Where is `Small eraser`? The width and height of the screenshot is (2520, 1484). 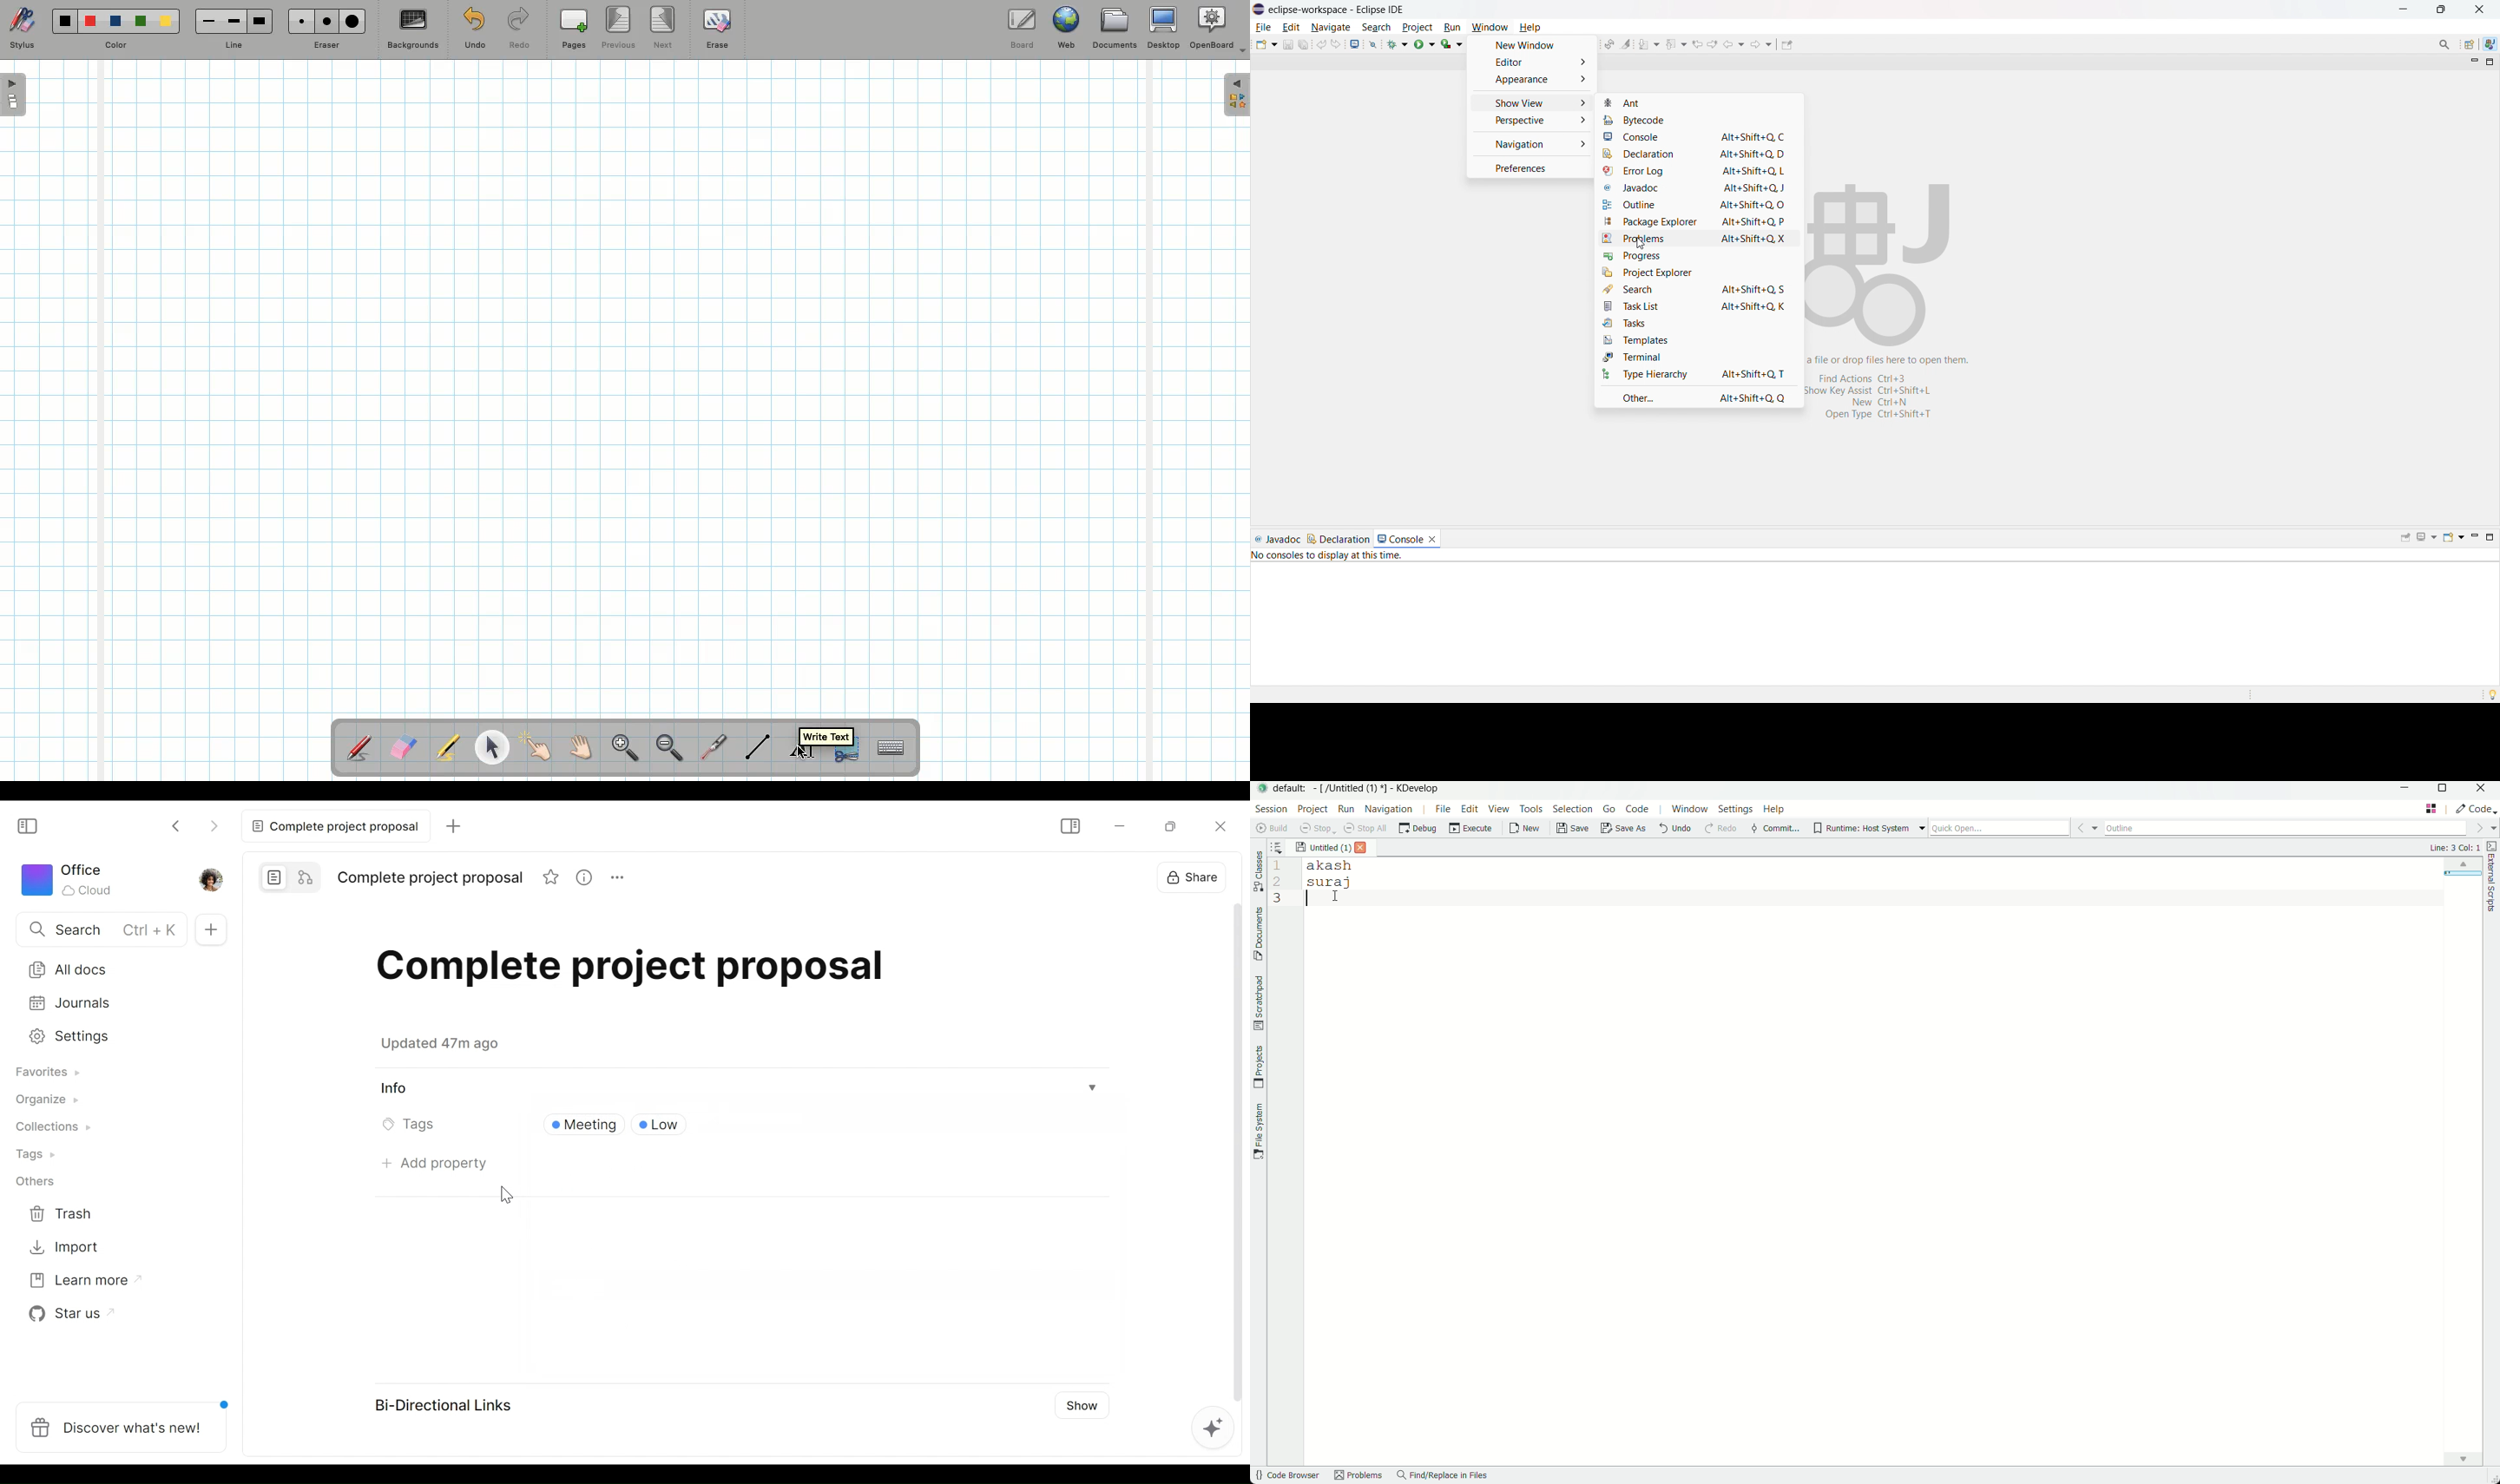 Small eraser is located at coordinates (297, 21).